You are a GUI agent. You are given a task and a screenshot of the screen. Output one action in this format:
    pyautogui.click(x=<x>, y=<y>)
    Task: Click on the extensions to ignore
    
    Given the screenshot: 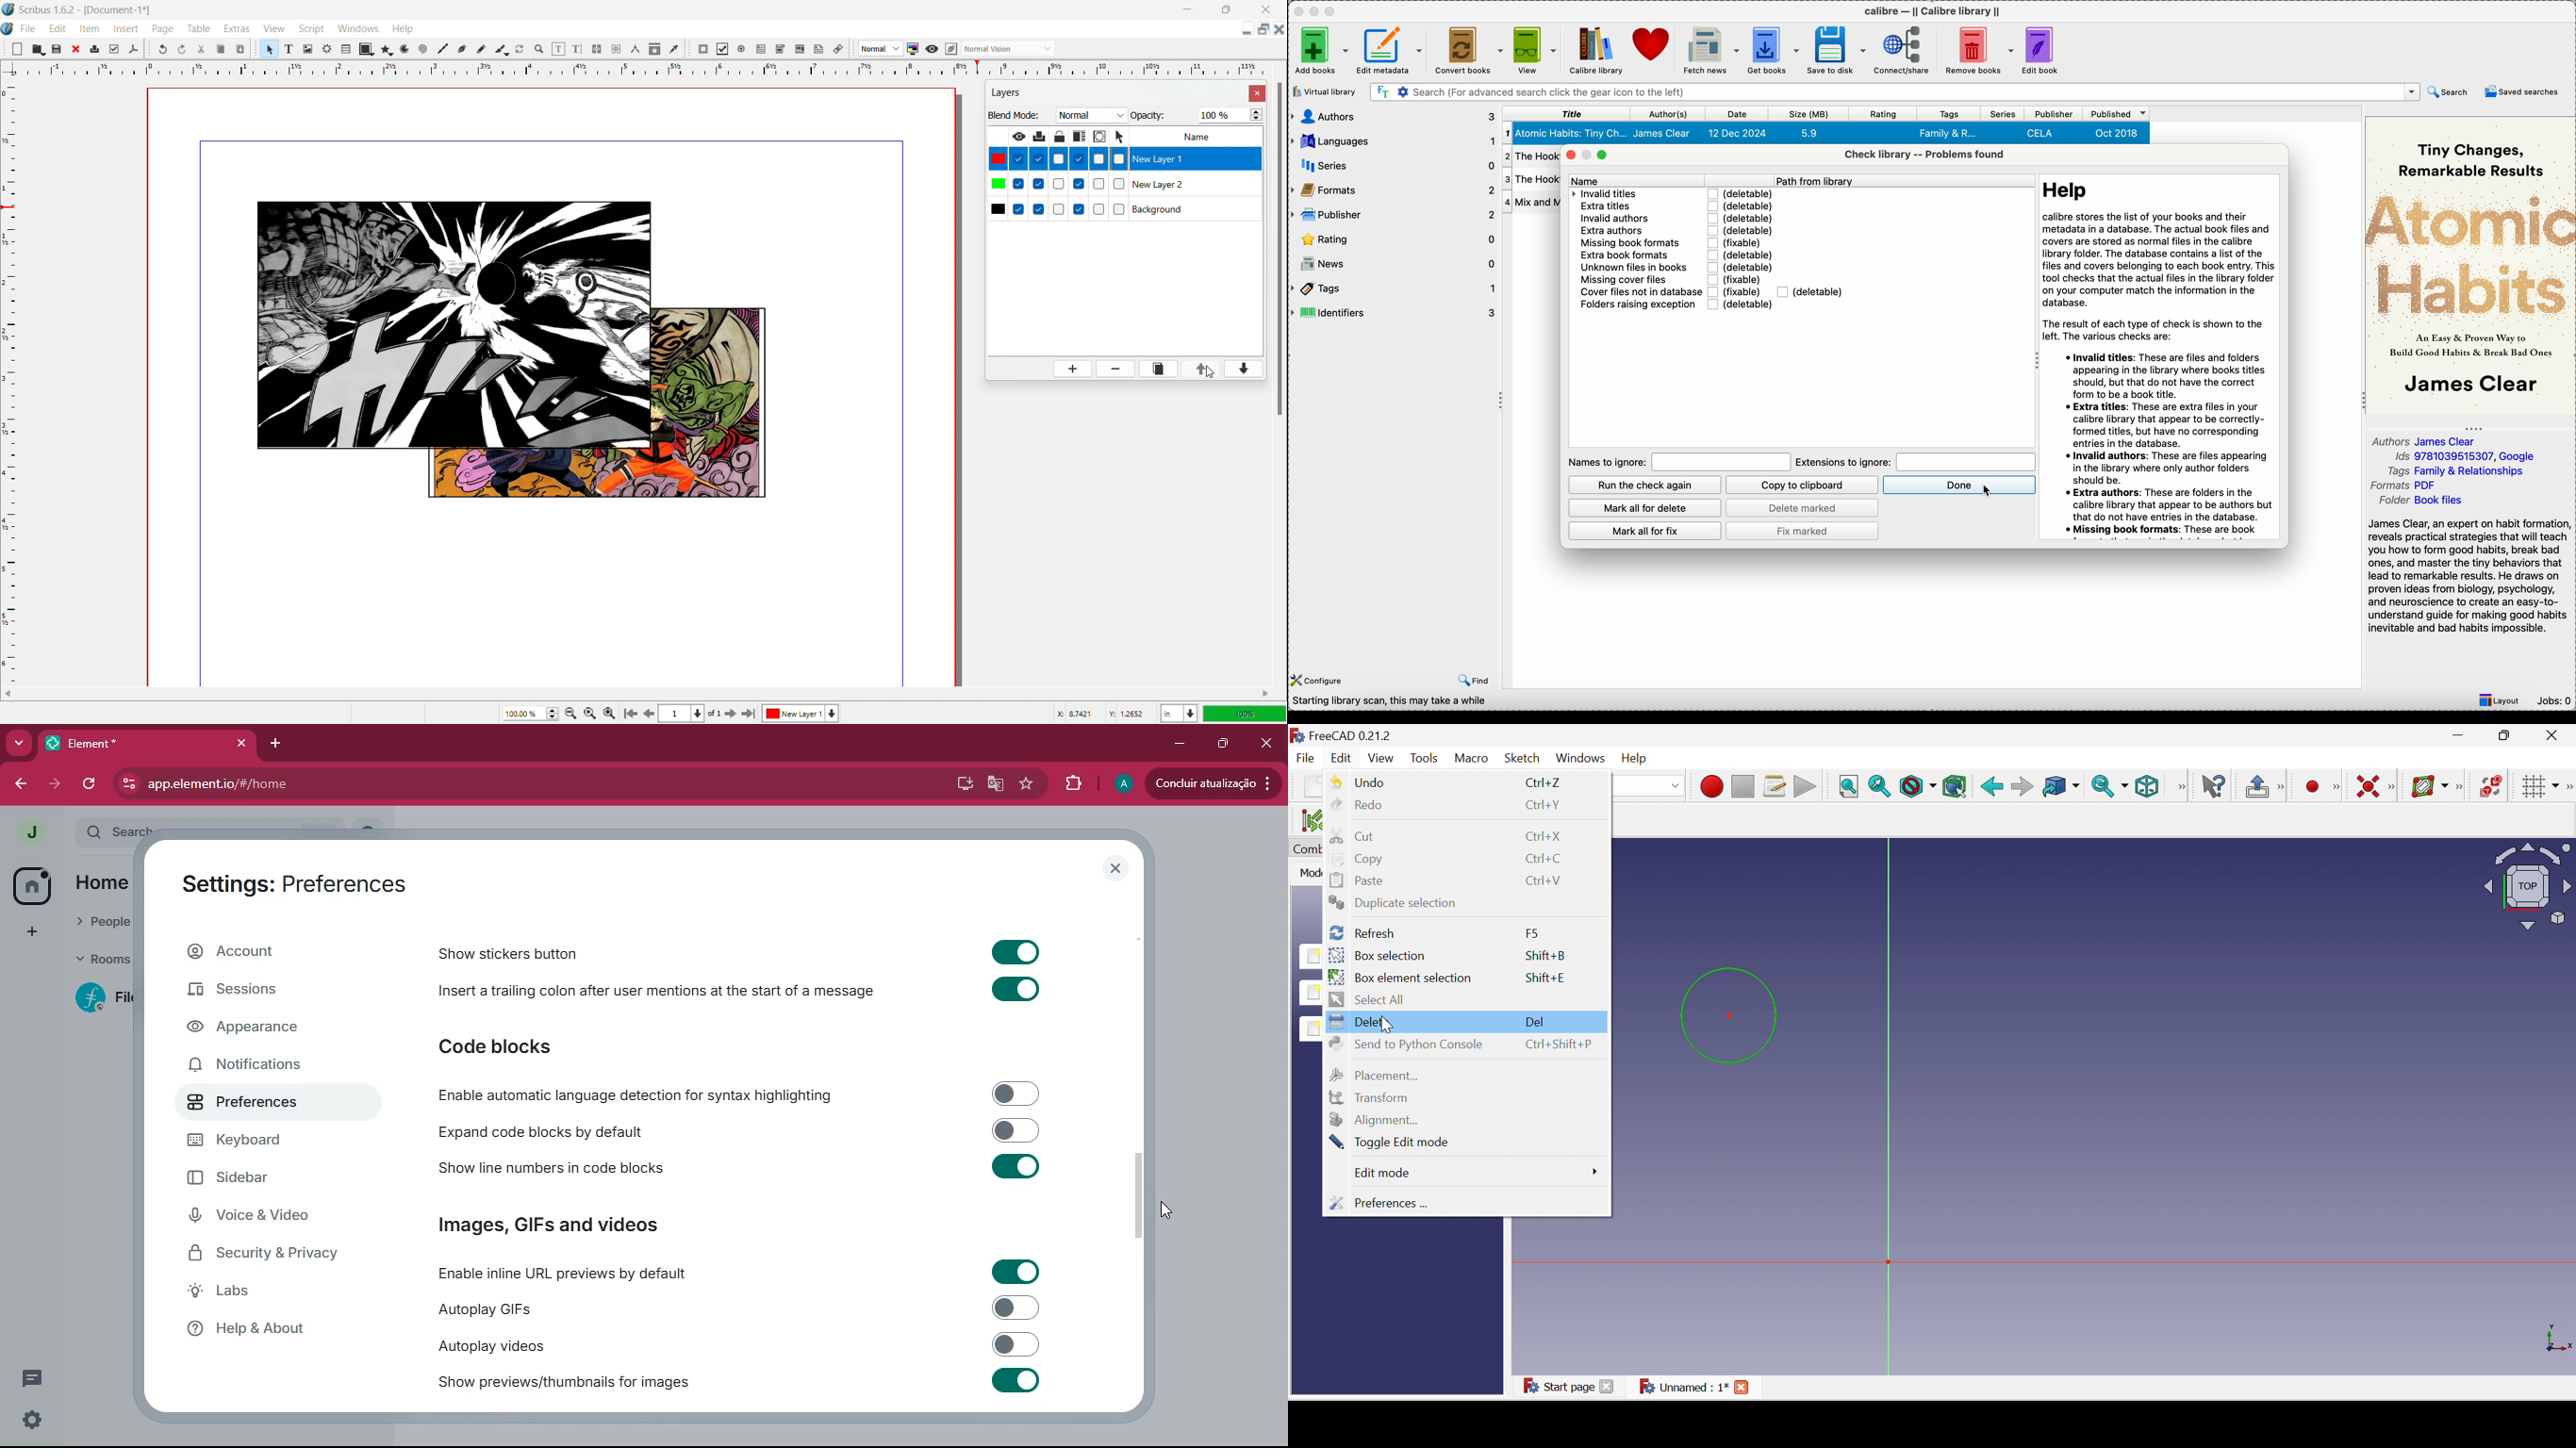 What is the action you would take?
    pyautogui.click(x=1843, y=463)
    